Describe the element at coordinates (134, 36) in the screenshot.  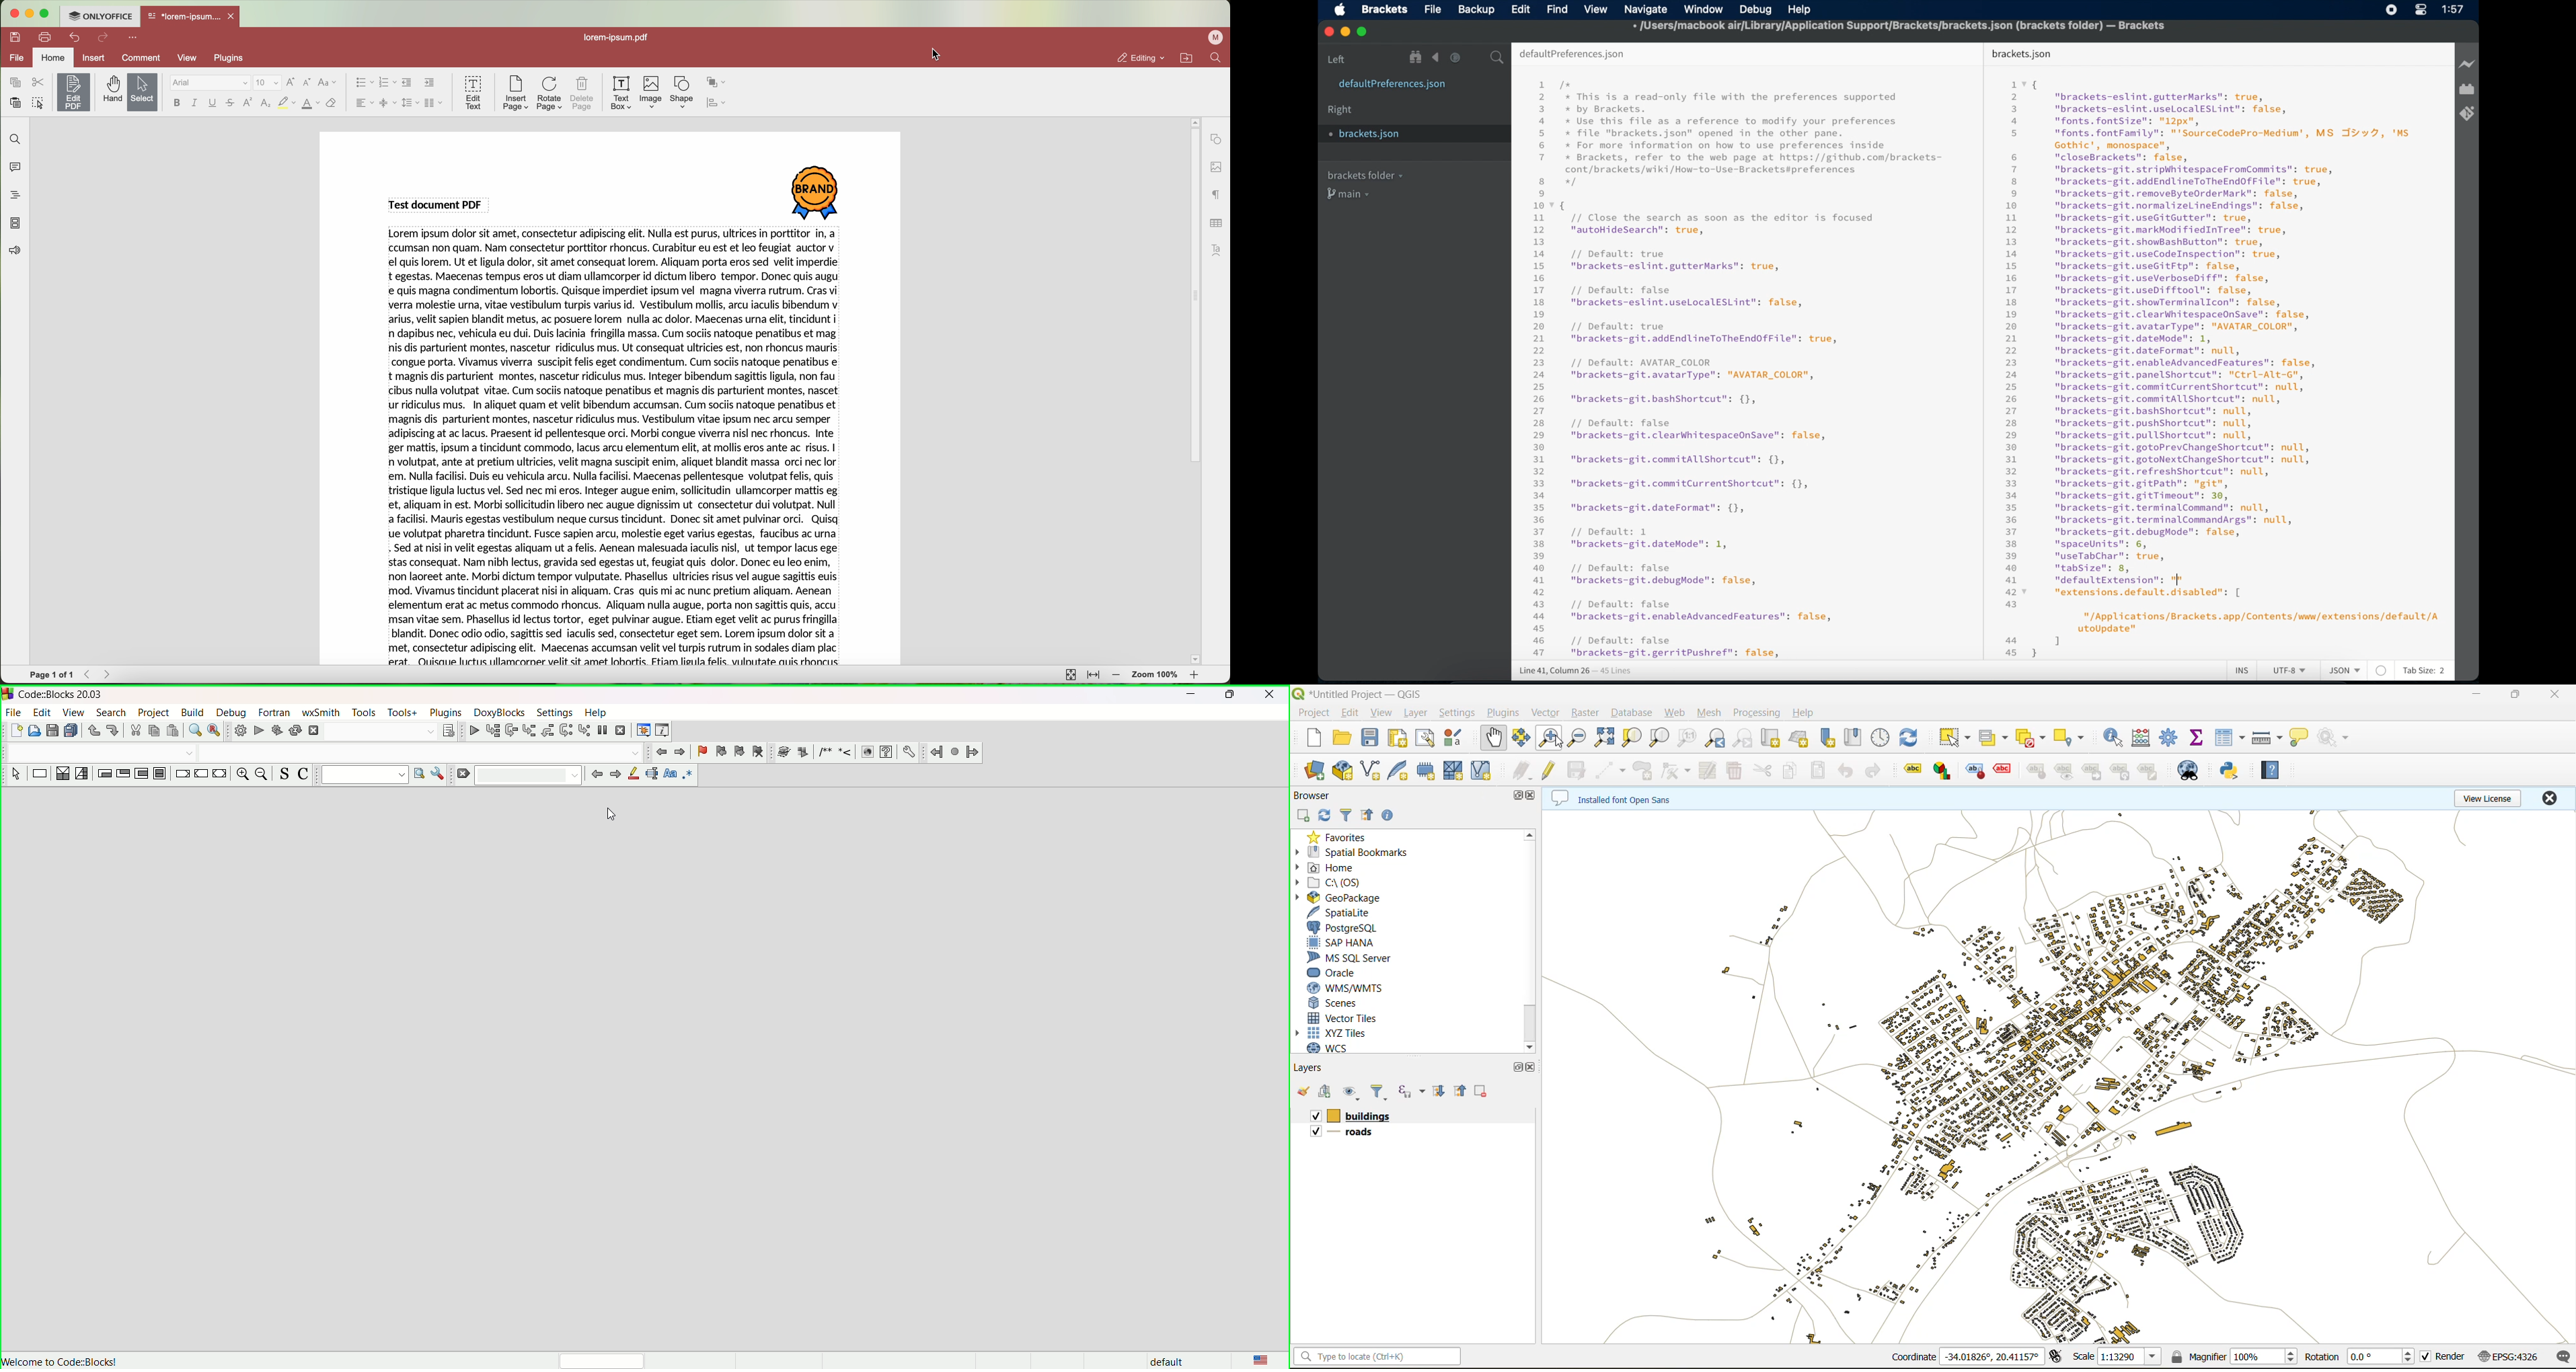
I see `more options` at that location.